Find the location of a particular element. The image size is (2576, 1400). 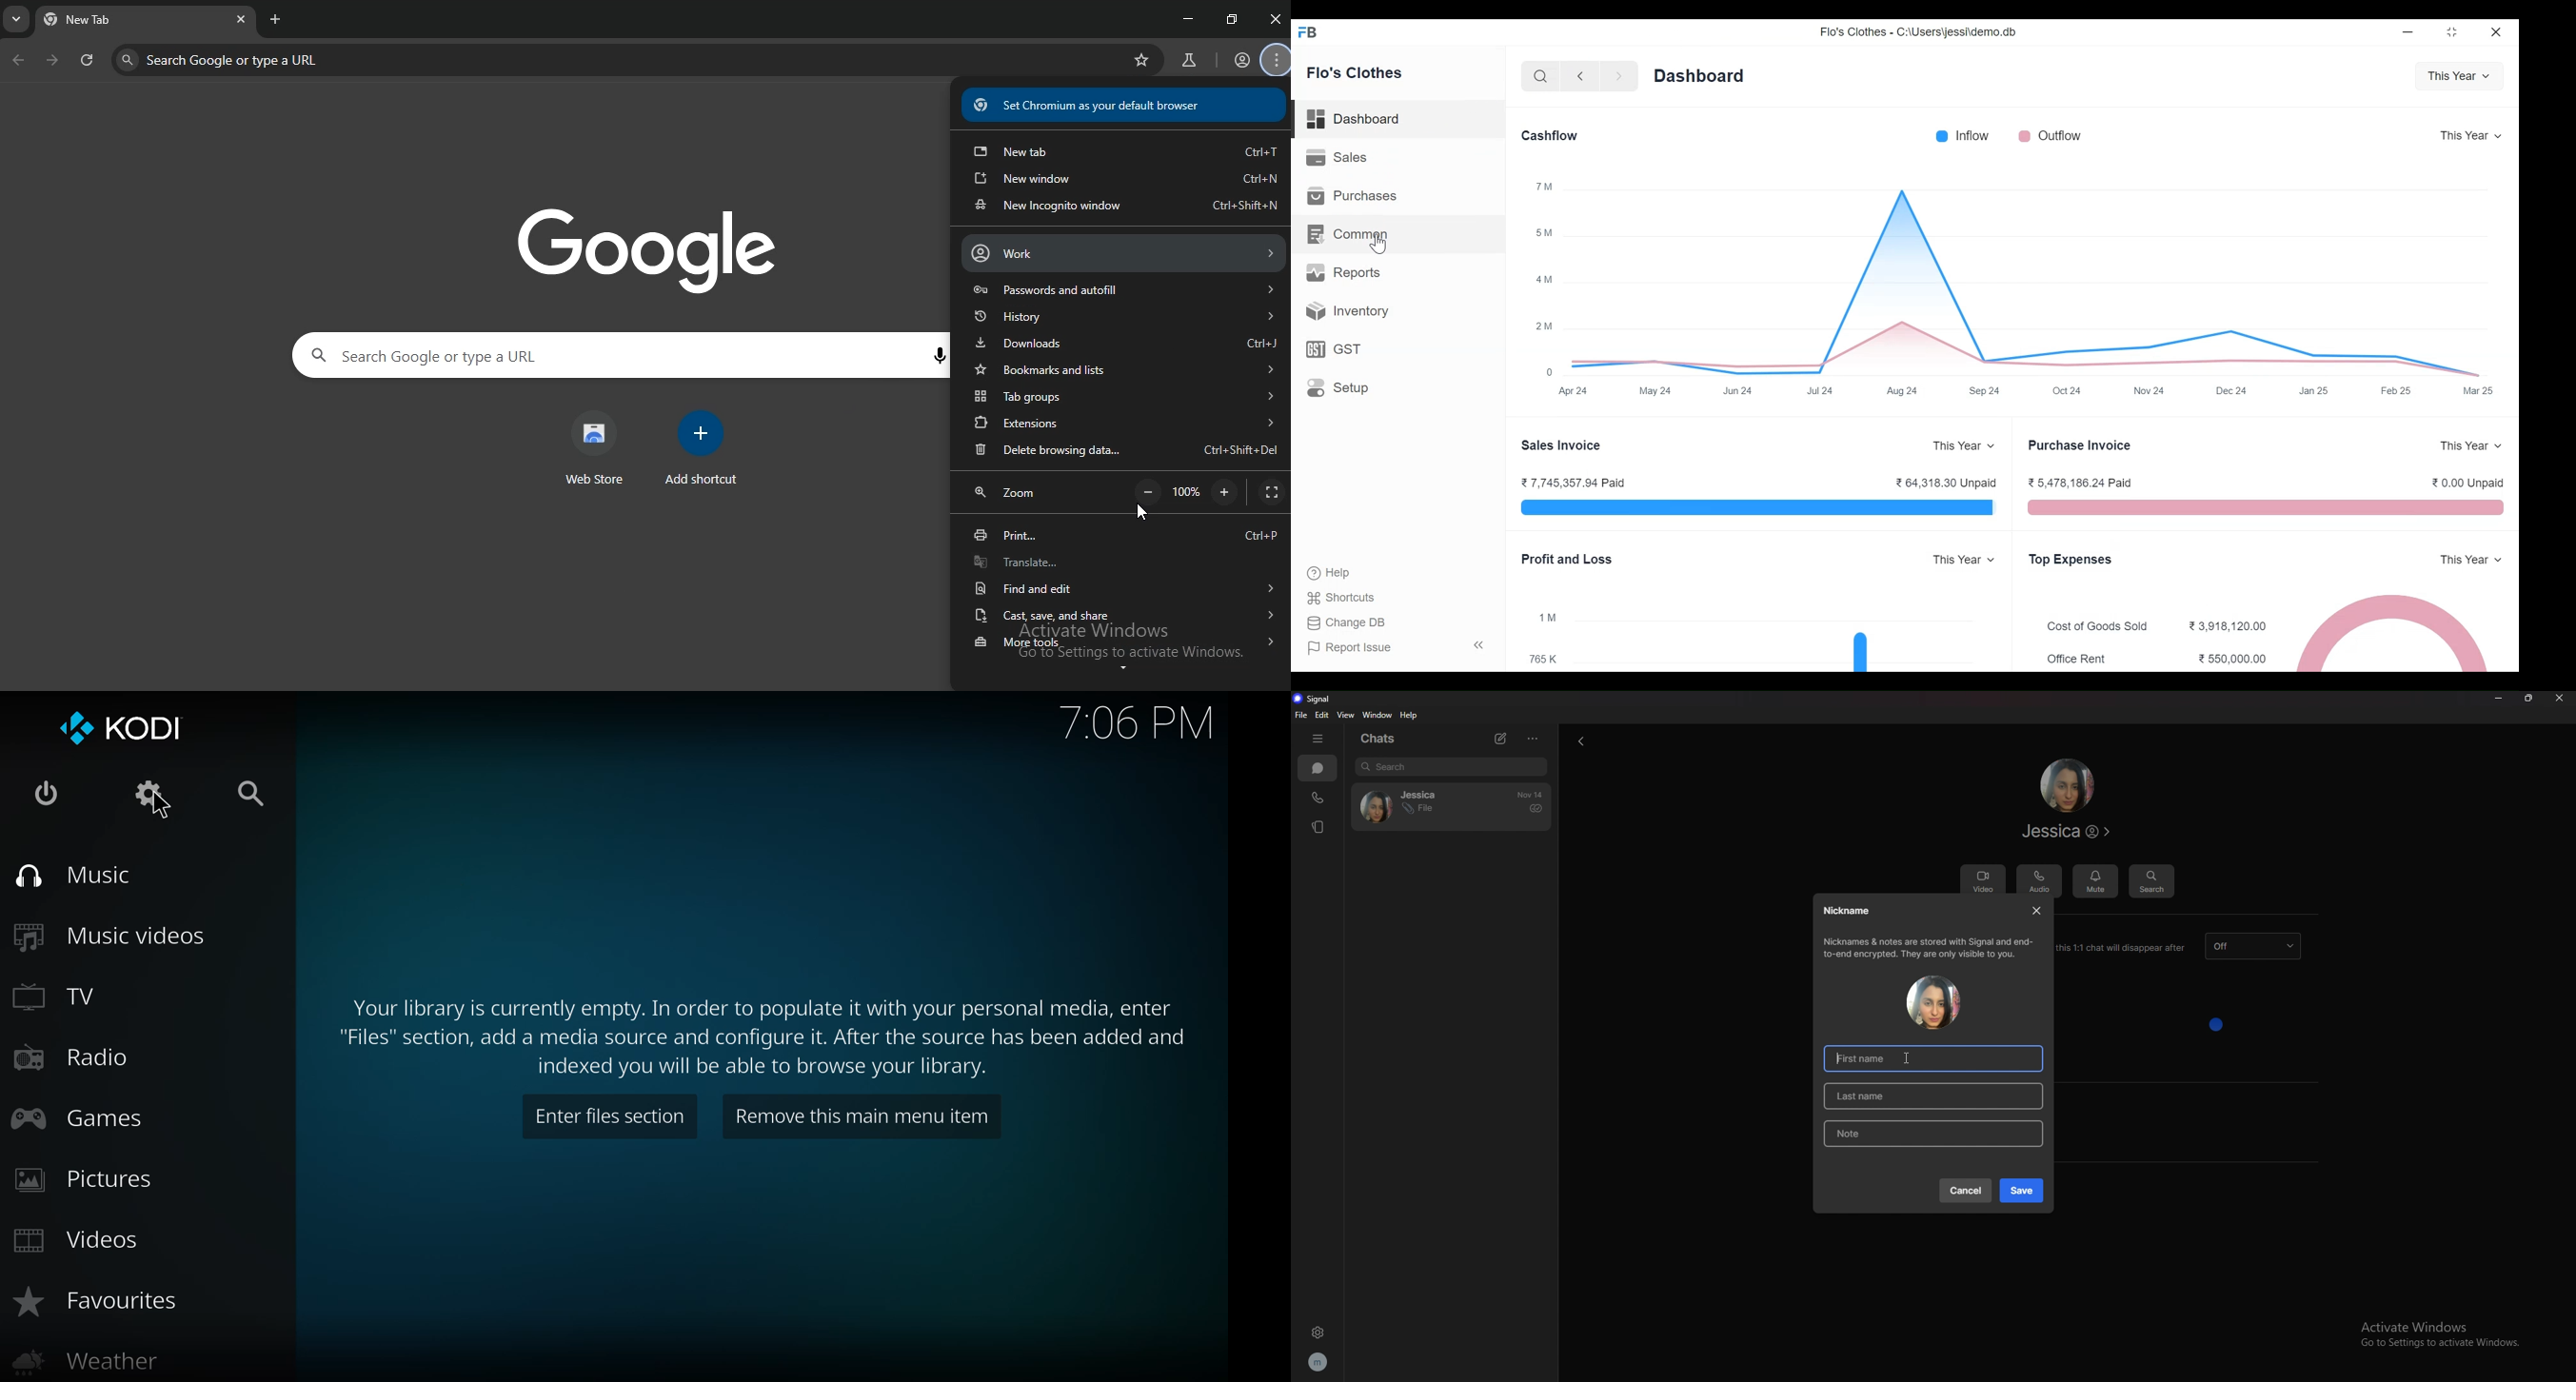

chats is located at coordinates (1318, 767).